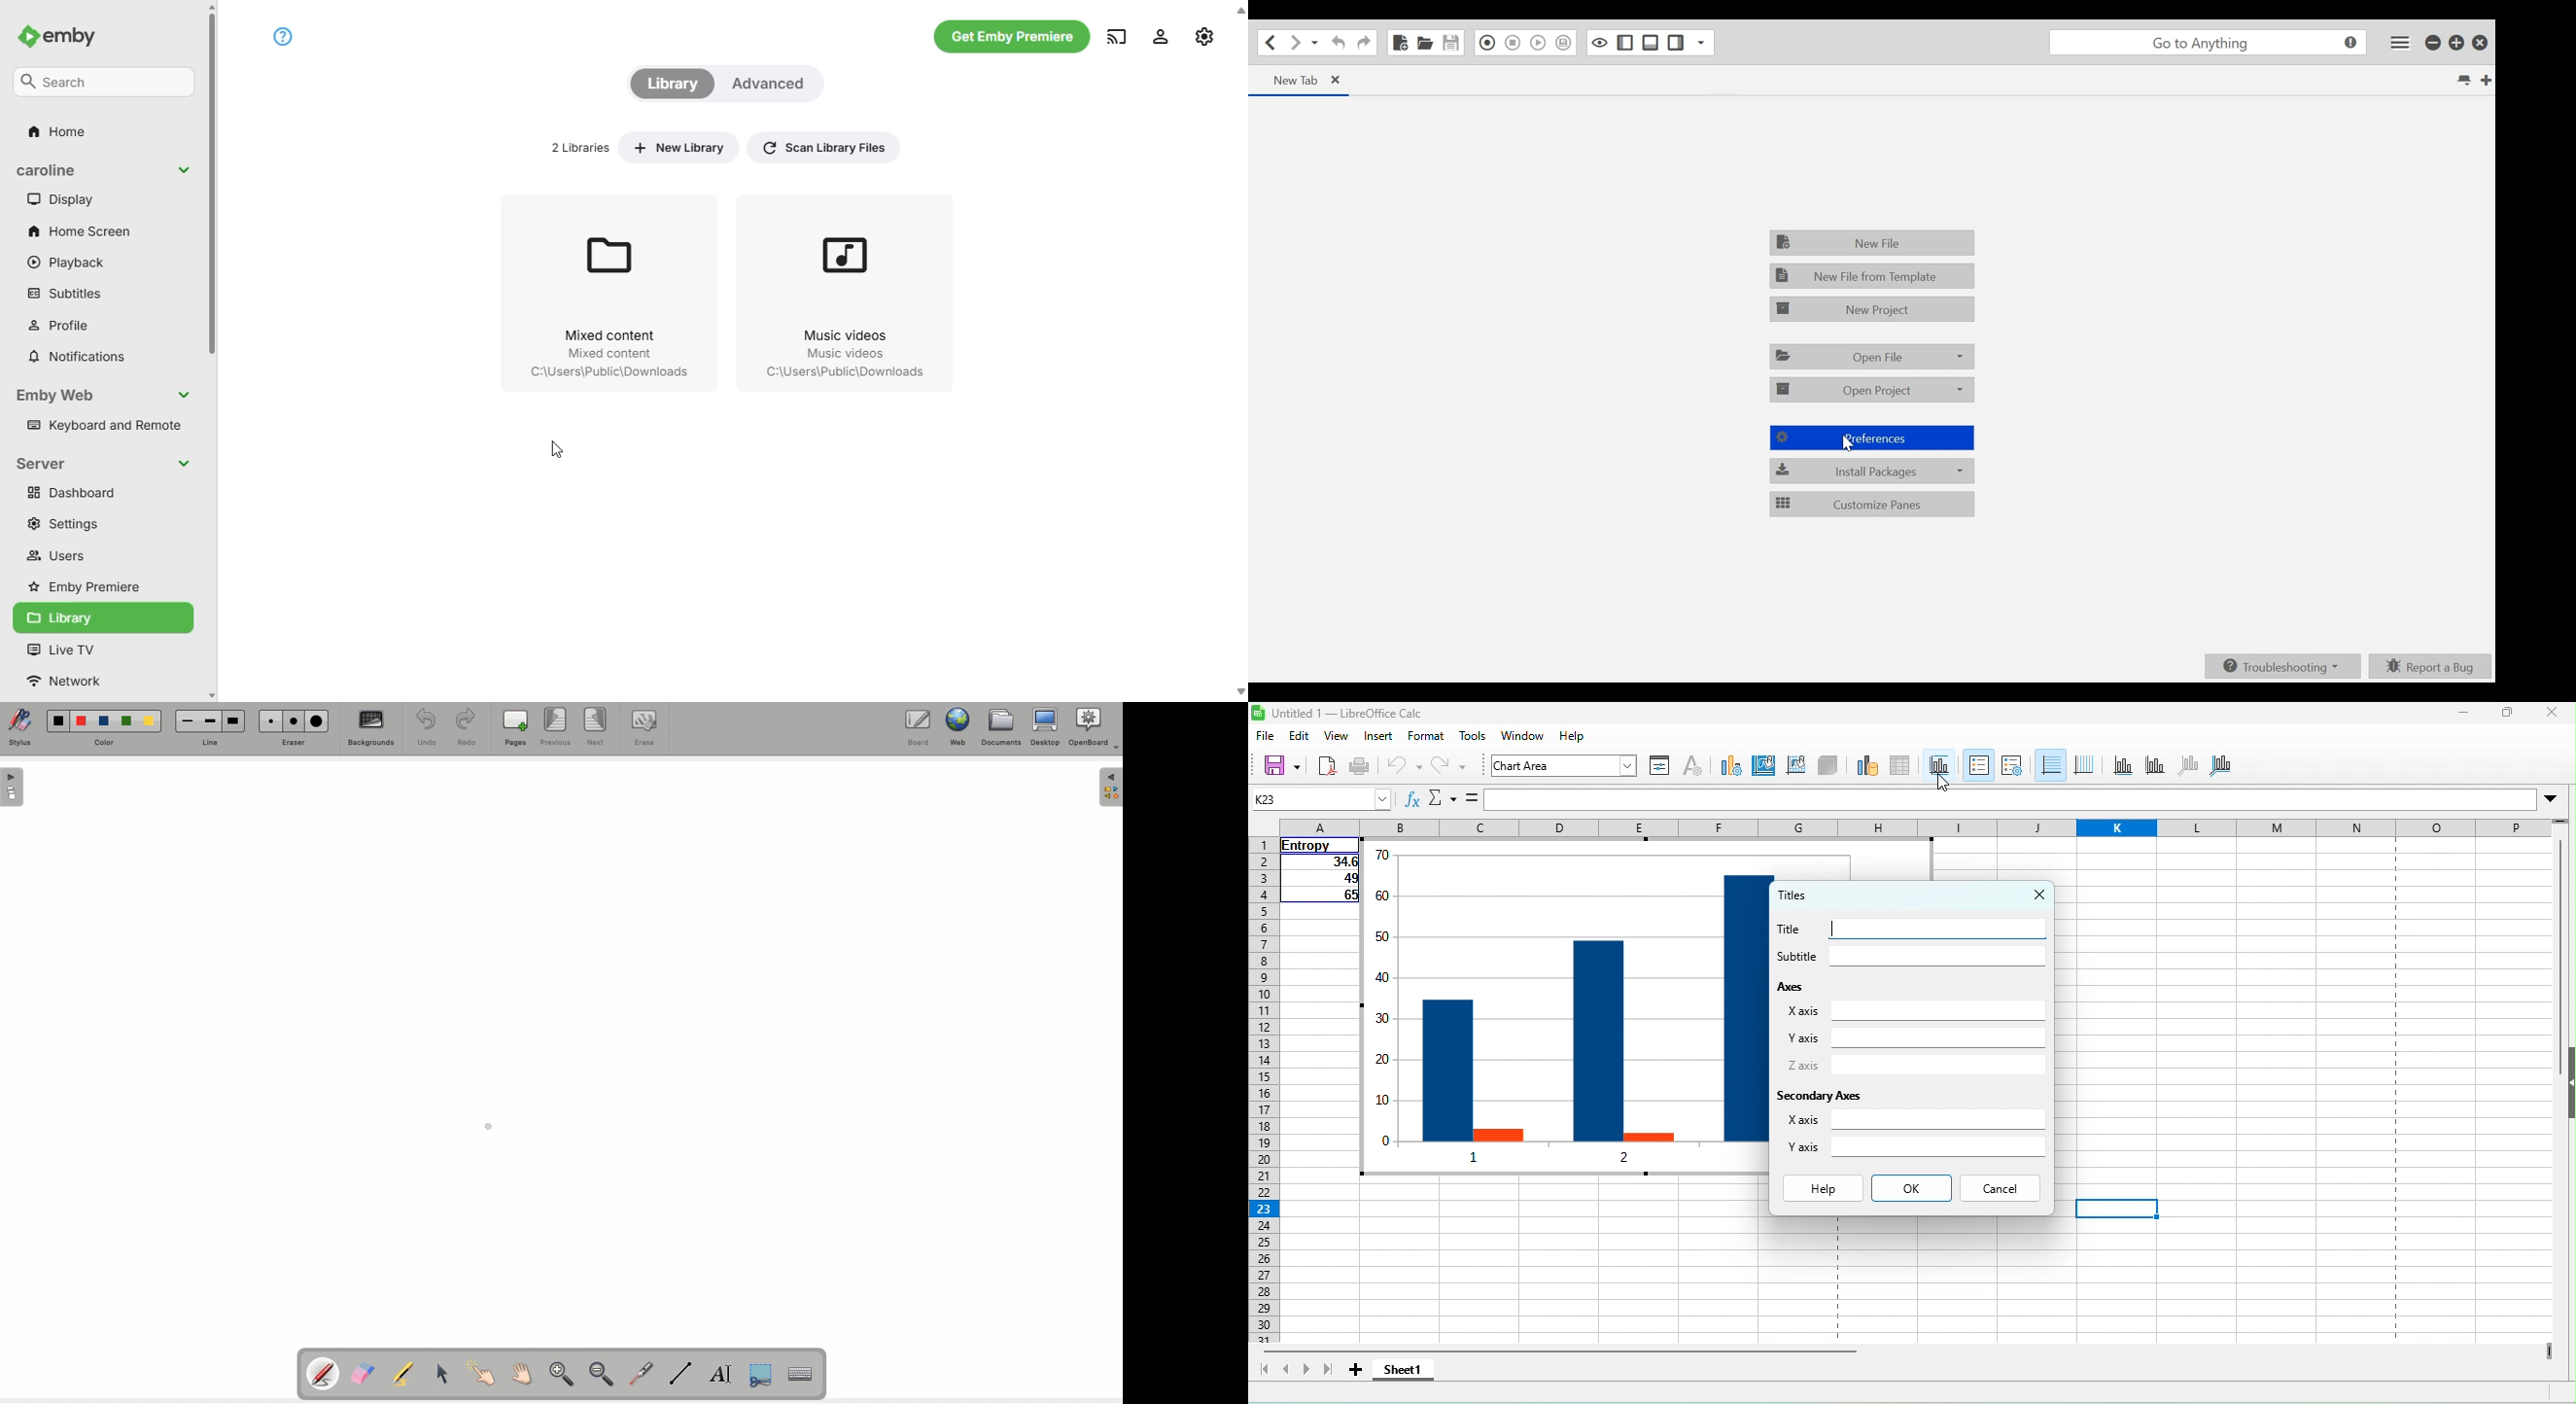 The image size is (2576, 1428). I want to click on Stop Recording Macro, so click(1513, 43).